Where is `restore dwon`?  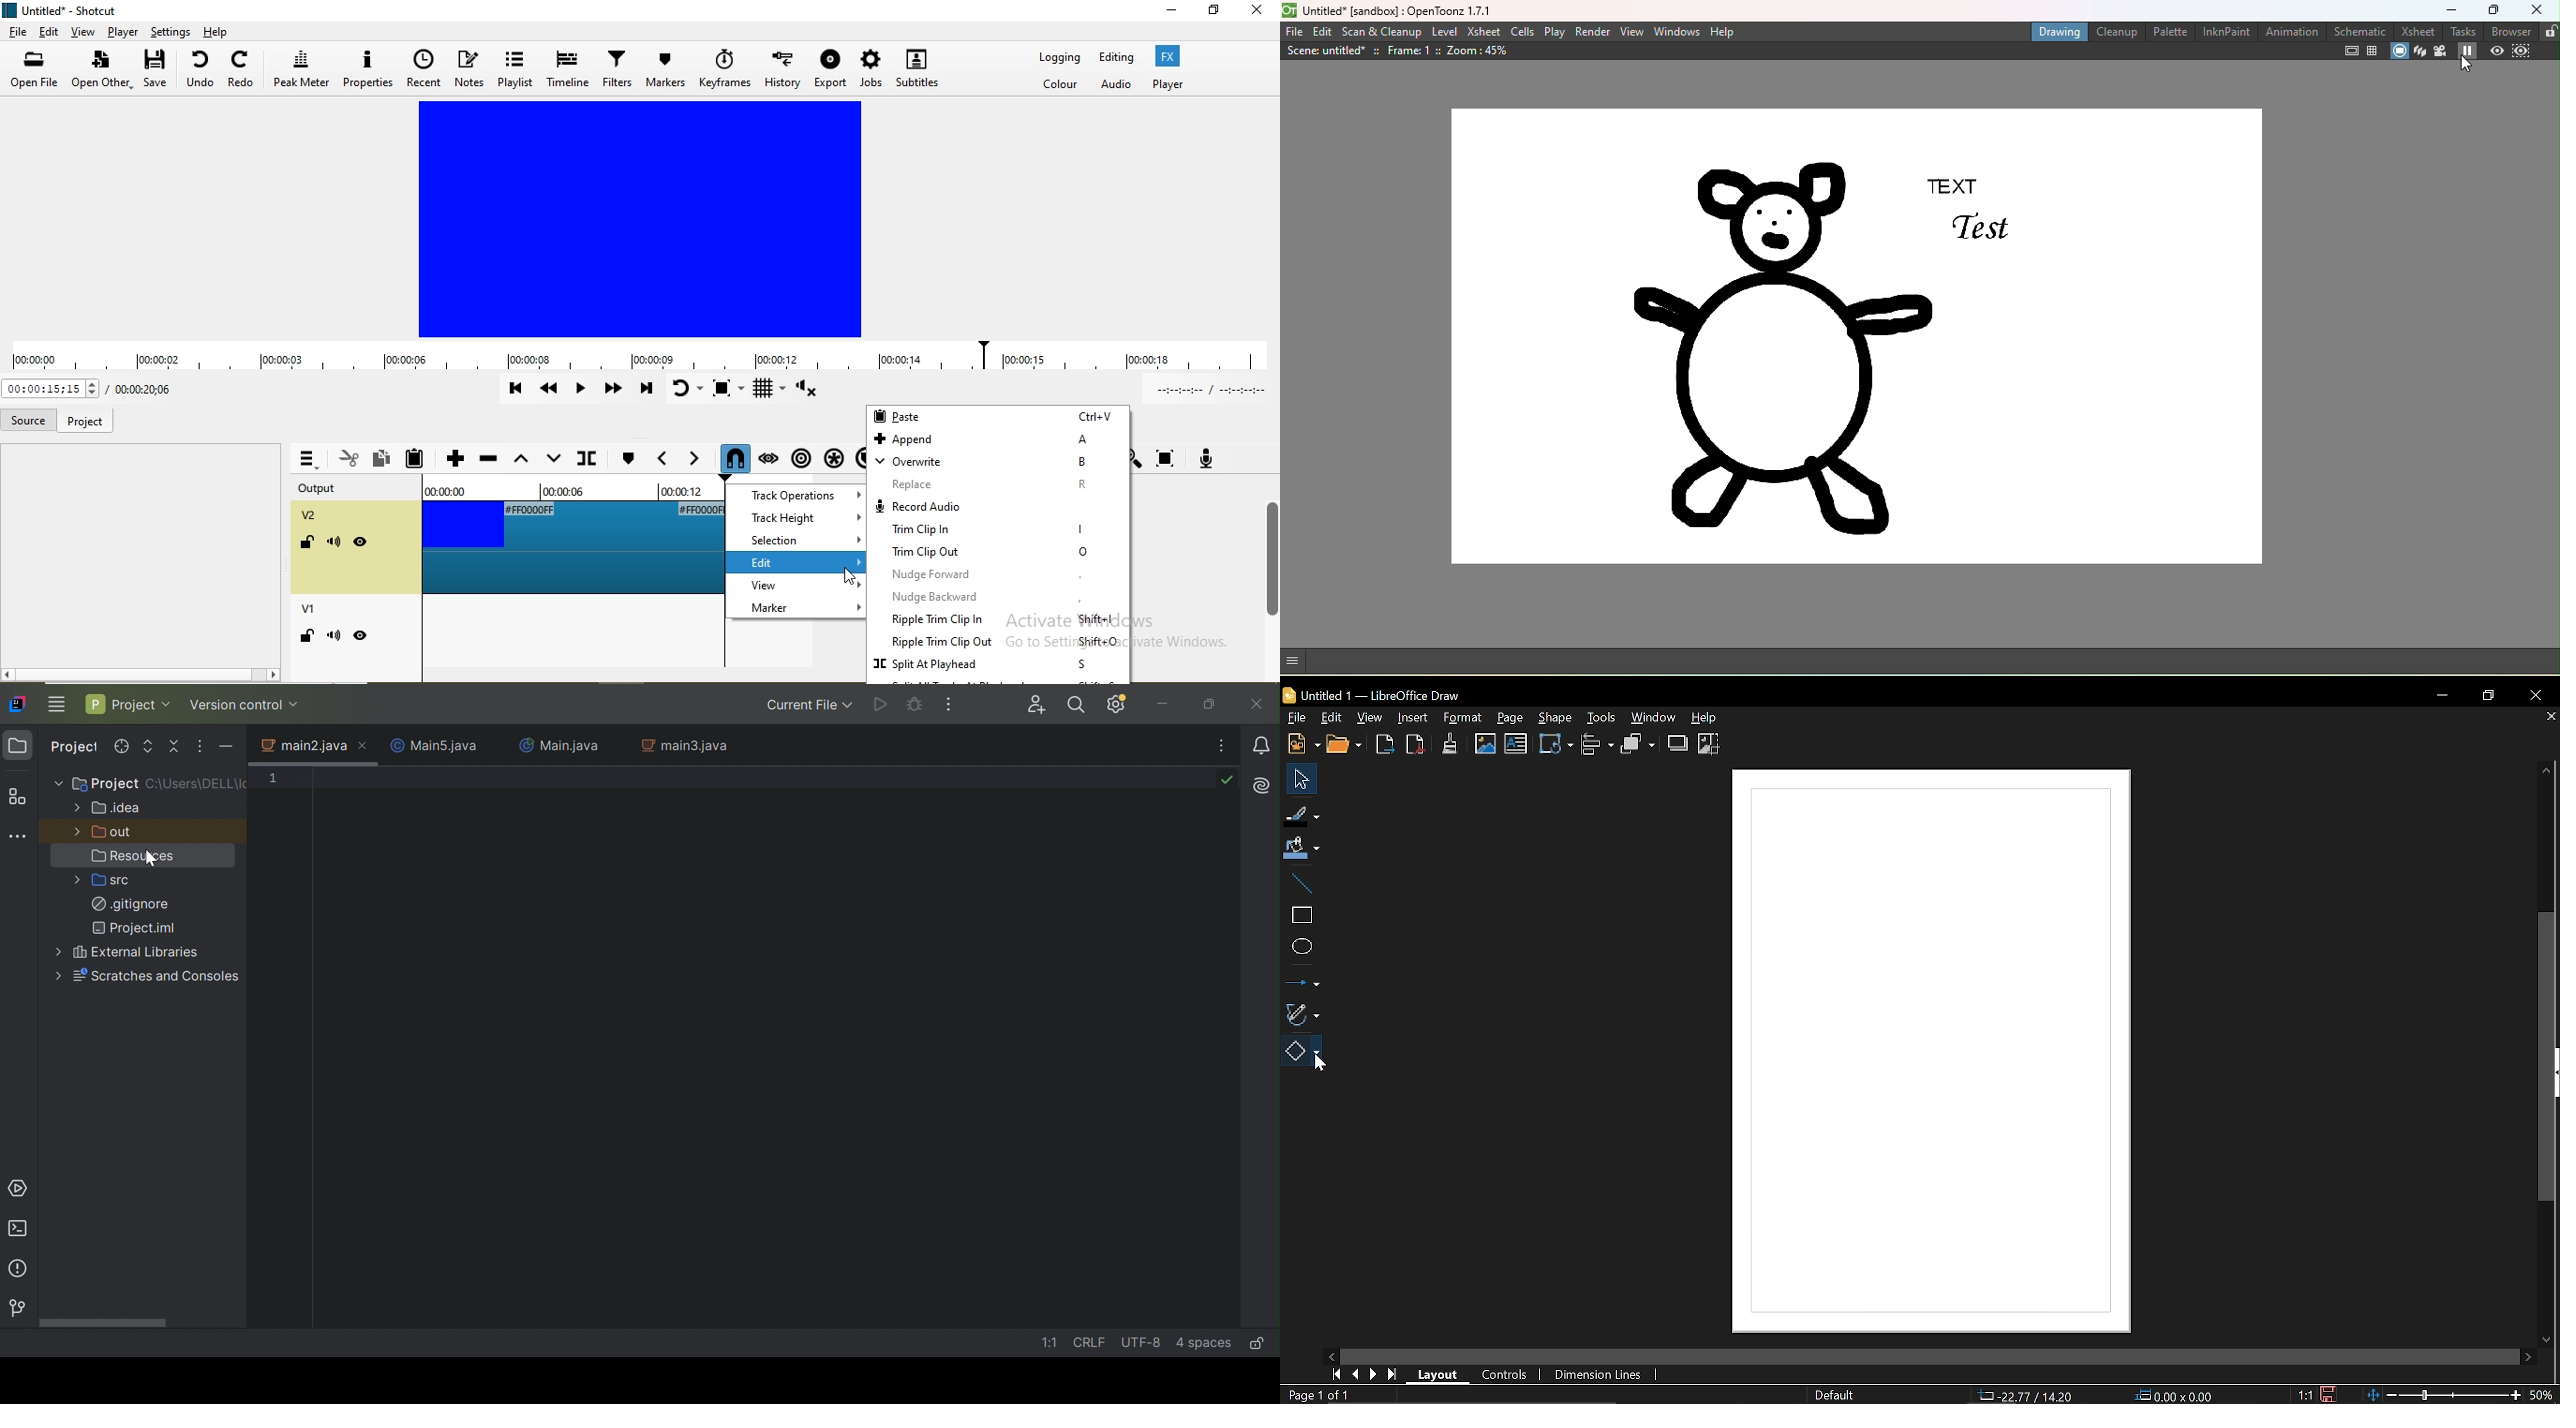 restore dwon is located at coordinates (2489, 697).